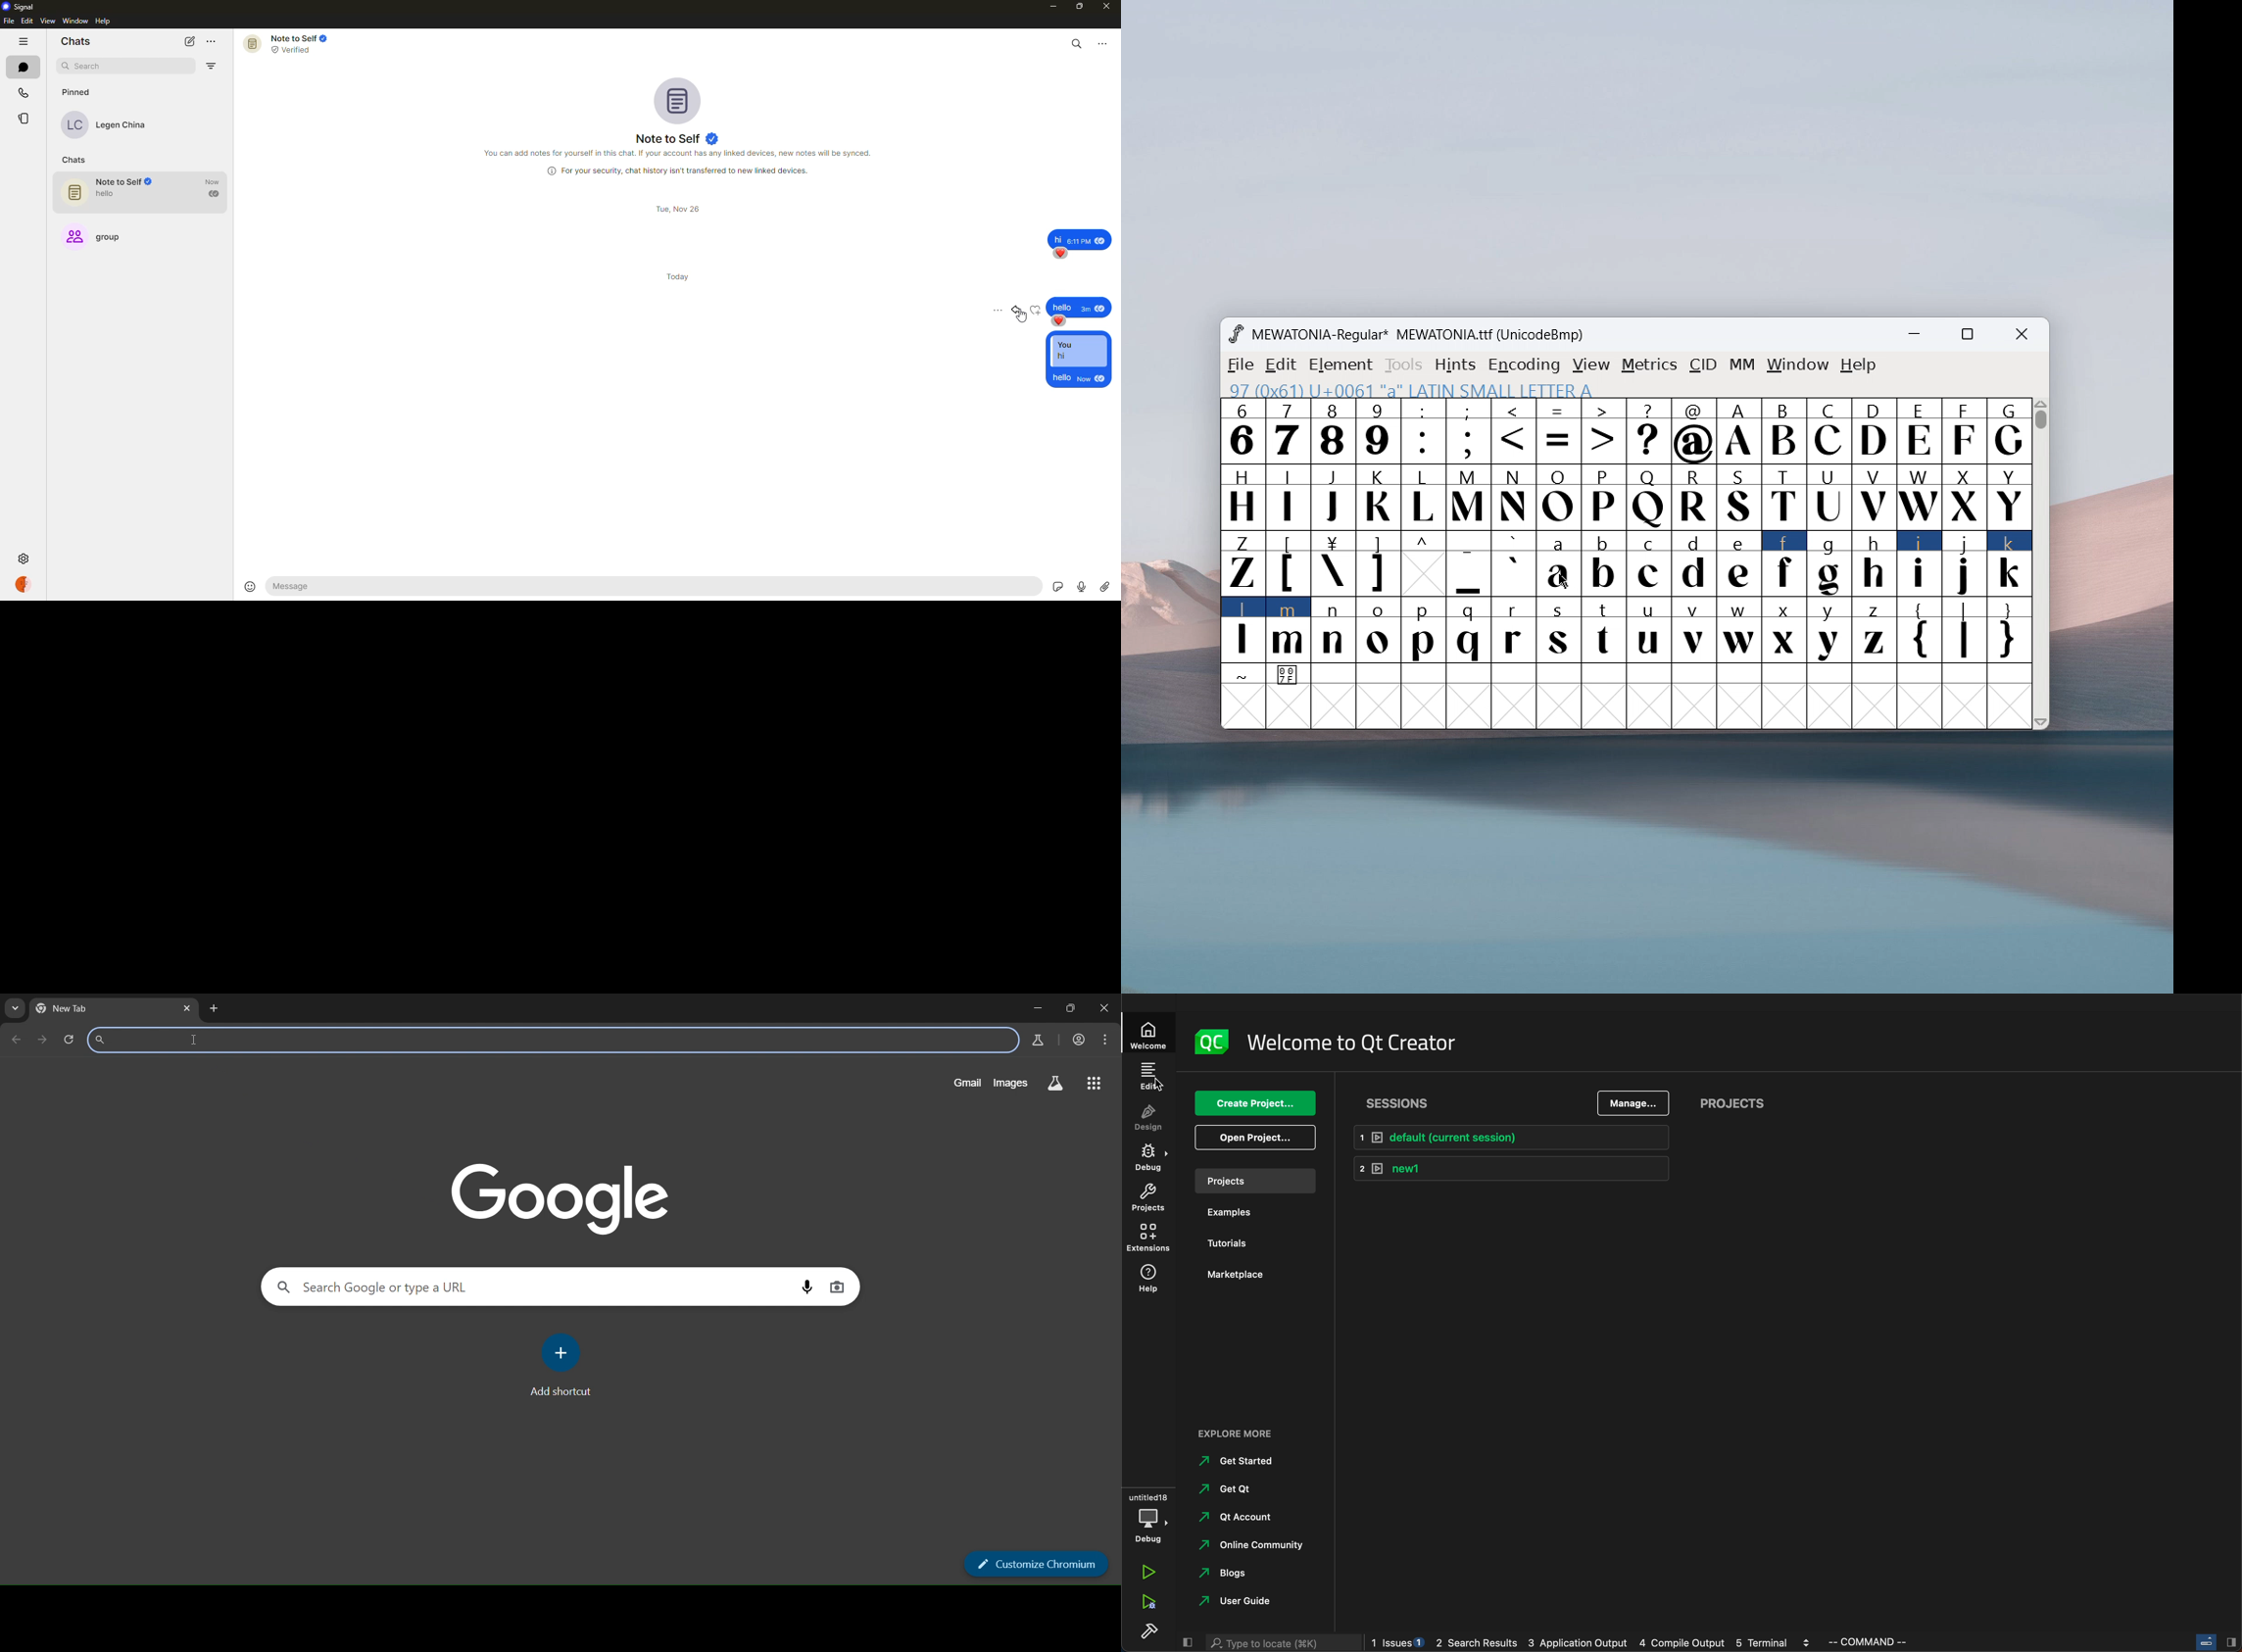  What do you see at coordinates (302, 587) in the screenshot?
I see `hello` at bounding box center [302, 587].